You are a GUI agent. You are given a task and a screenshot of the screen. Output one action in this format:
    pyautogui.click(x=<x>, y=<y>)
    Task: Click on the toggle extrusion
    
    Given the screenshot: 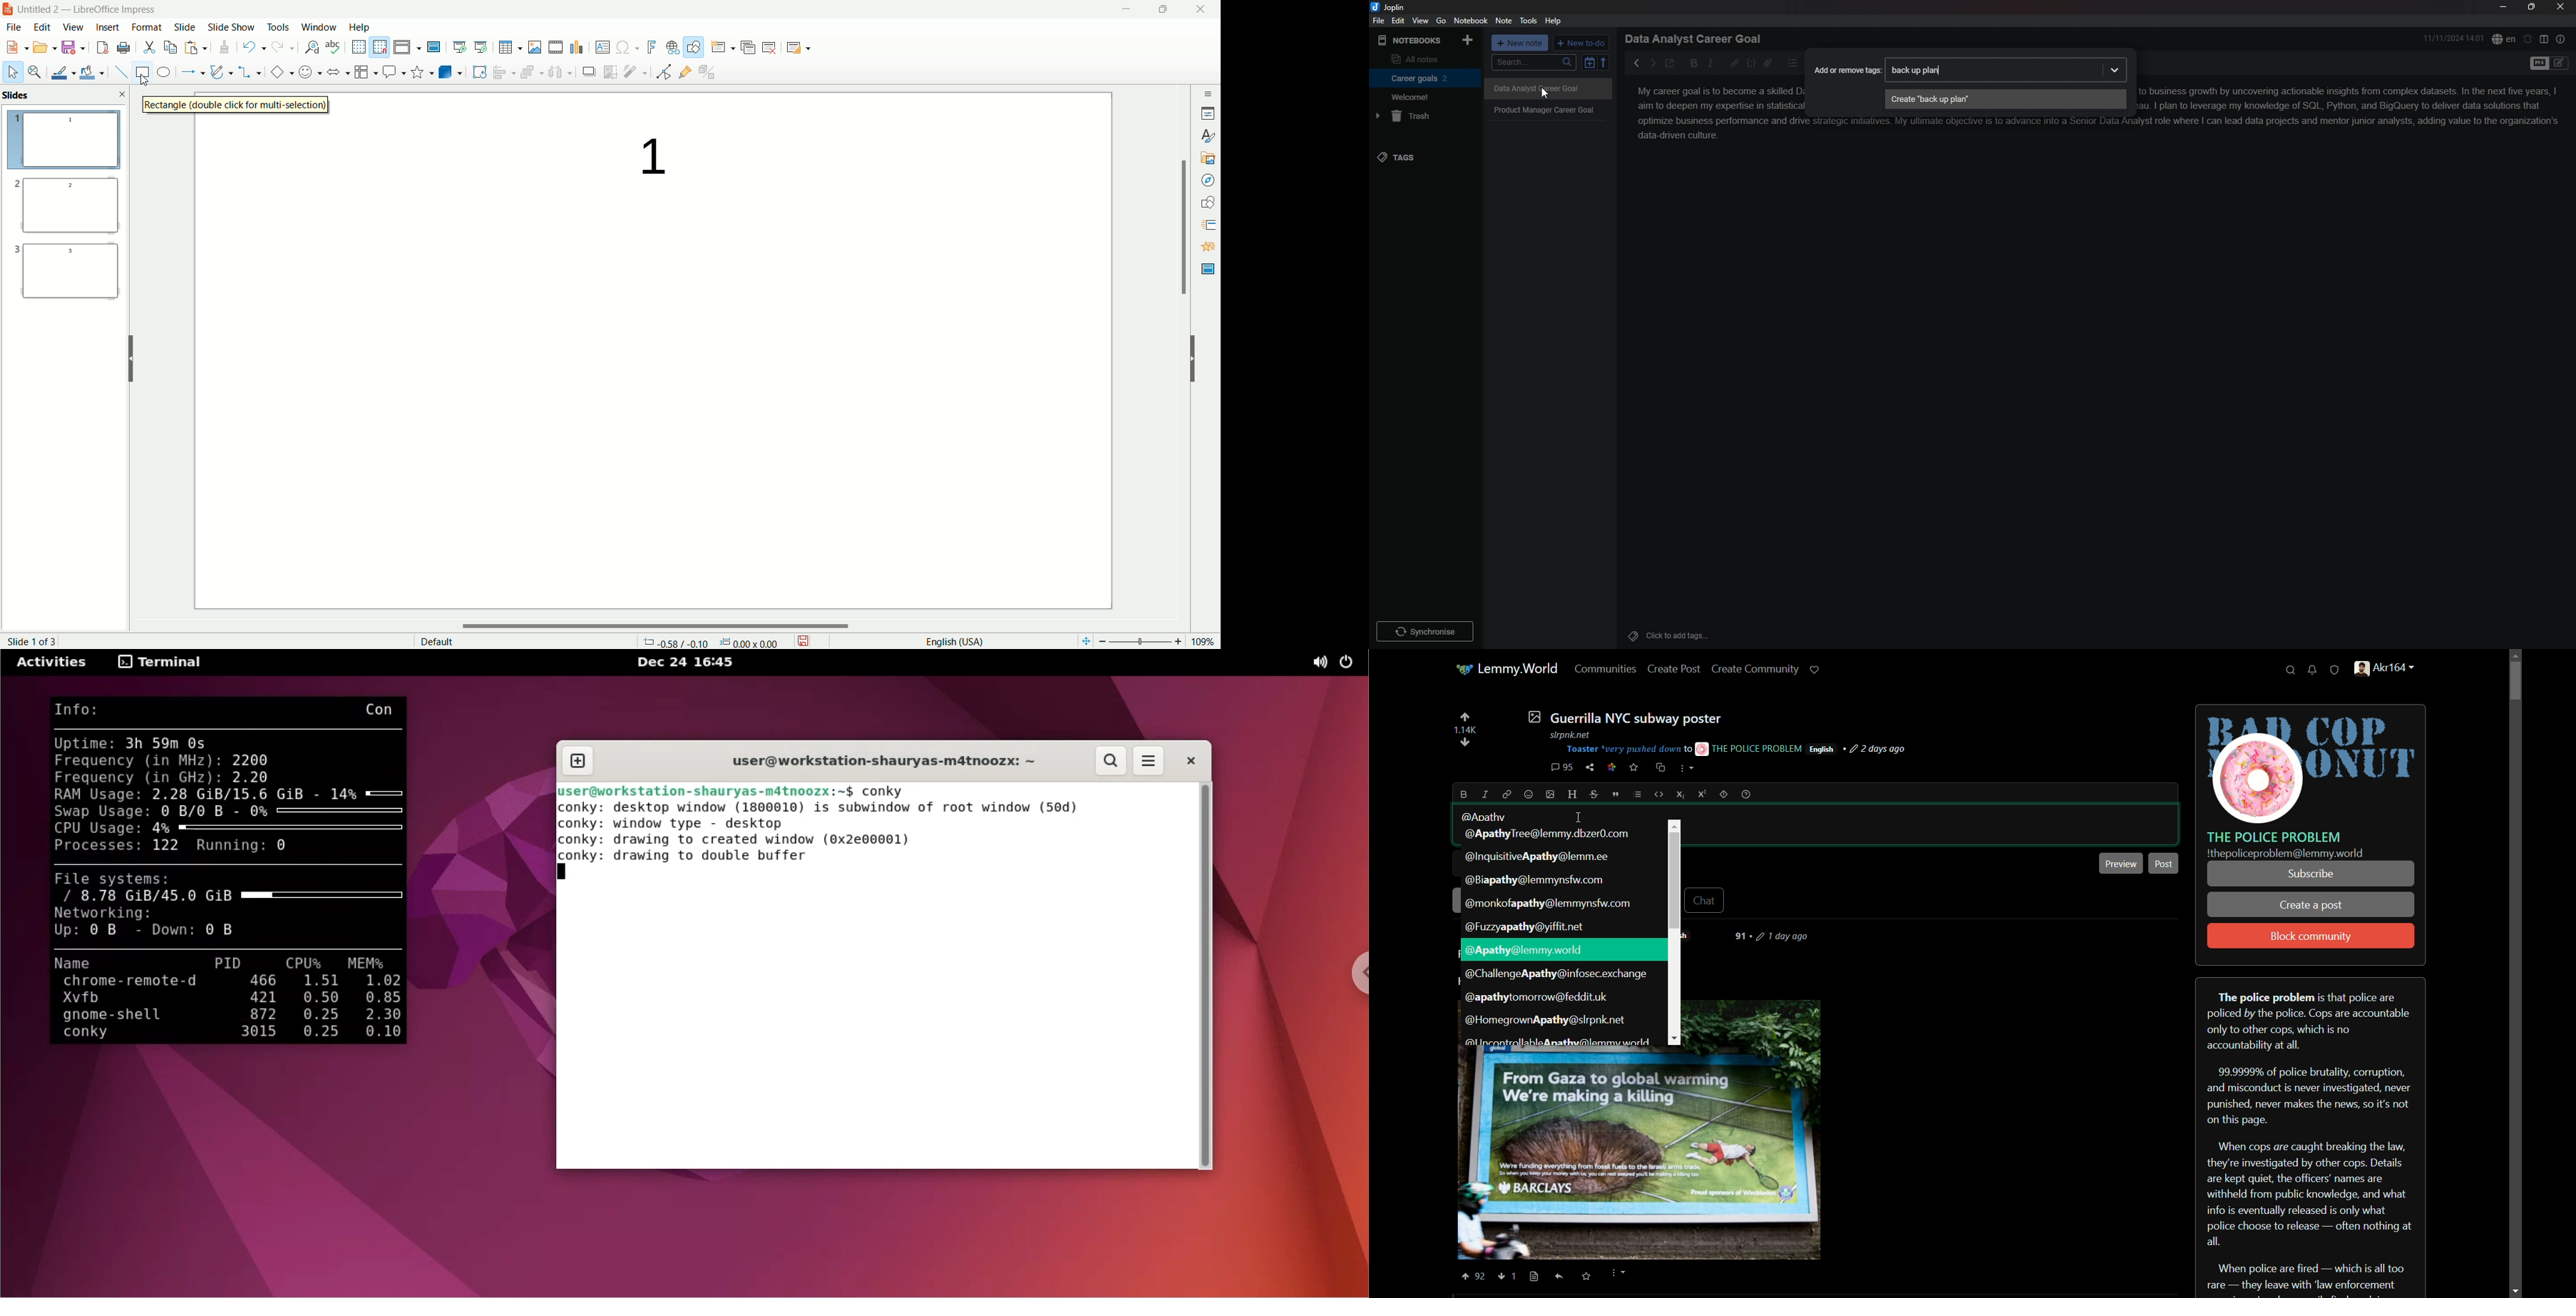 What is the action you would take?
    pyautogui.click(x=710, y=73)
    